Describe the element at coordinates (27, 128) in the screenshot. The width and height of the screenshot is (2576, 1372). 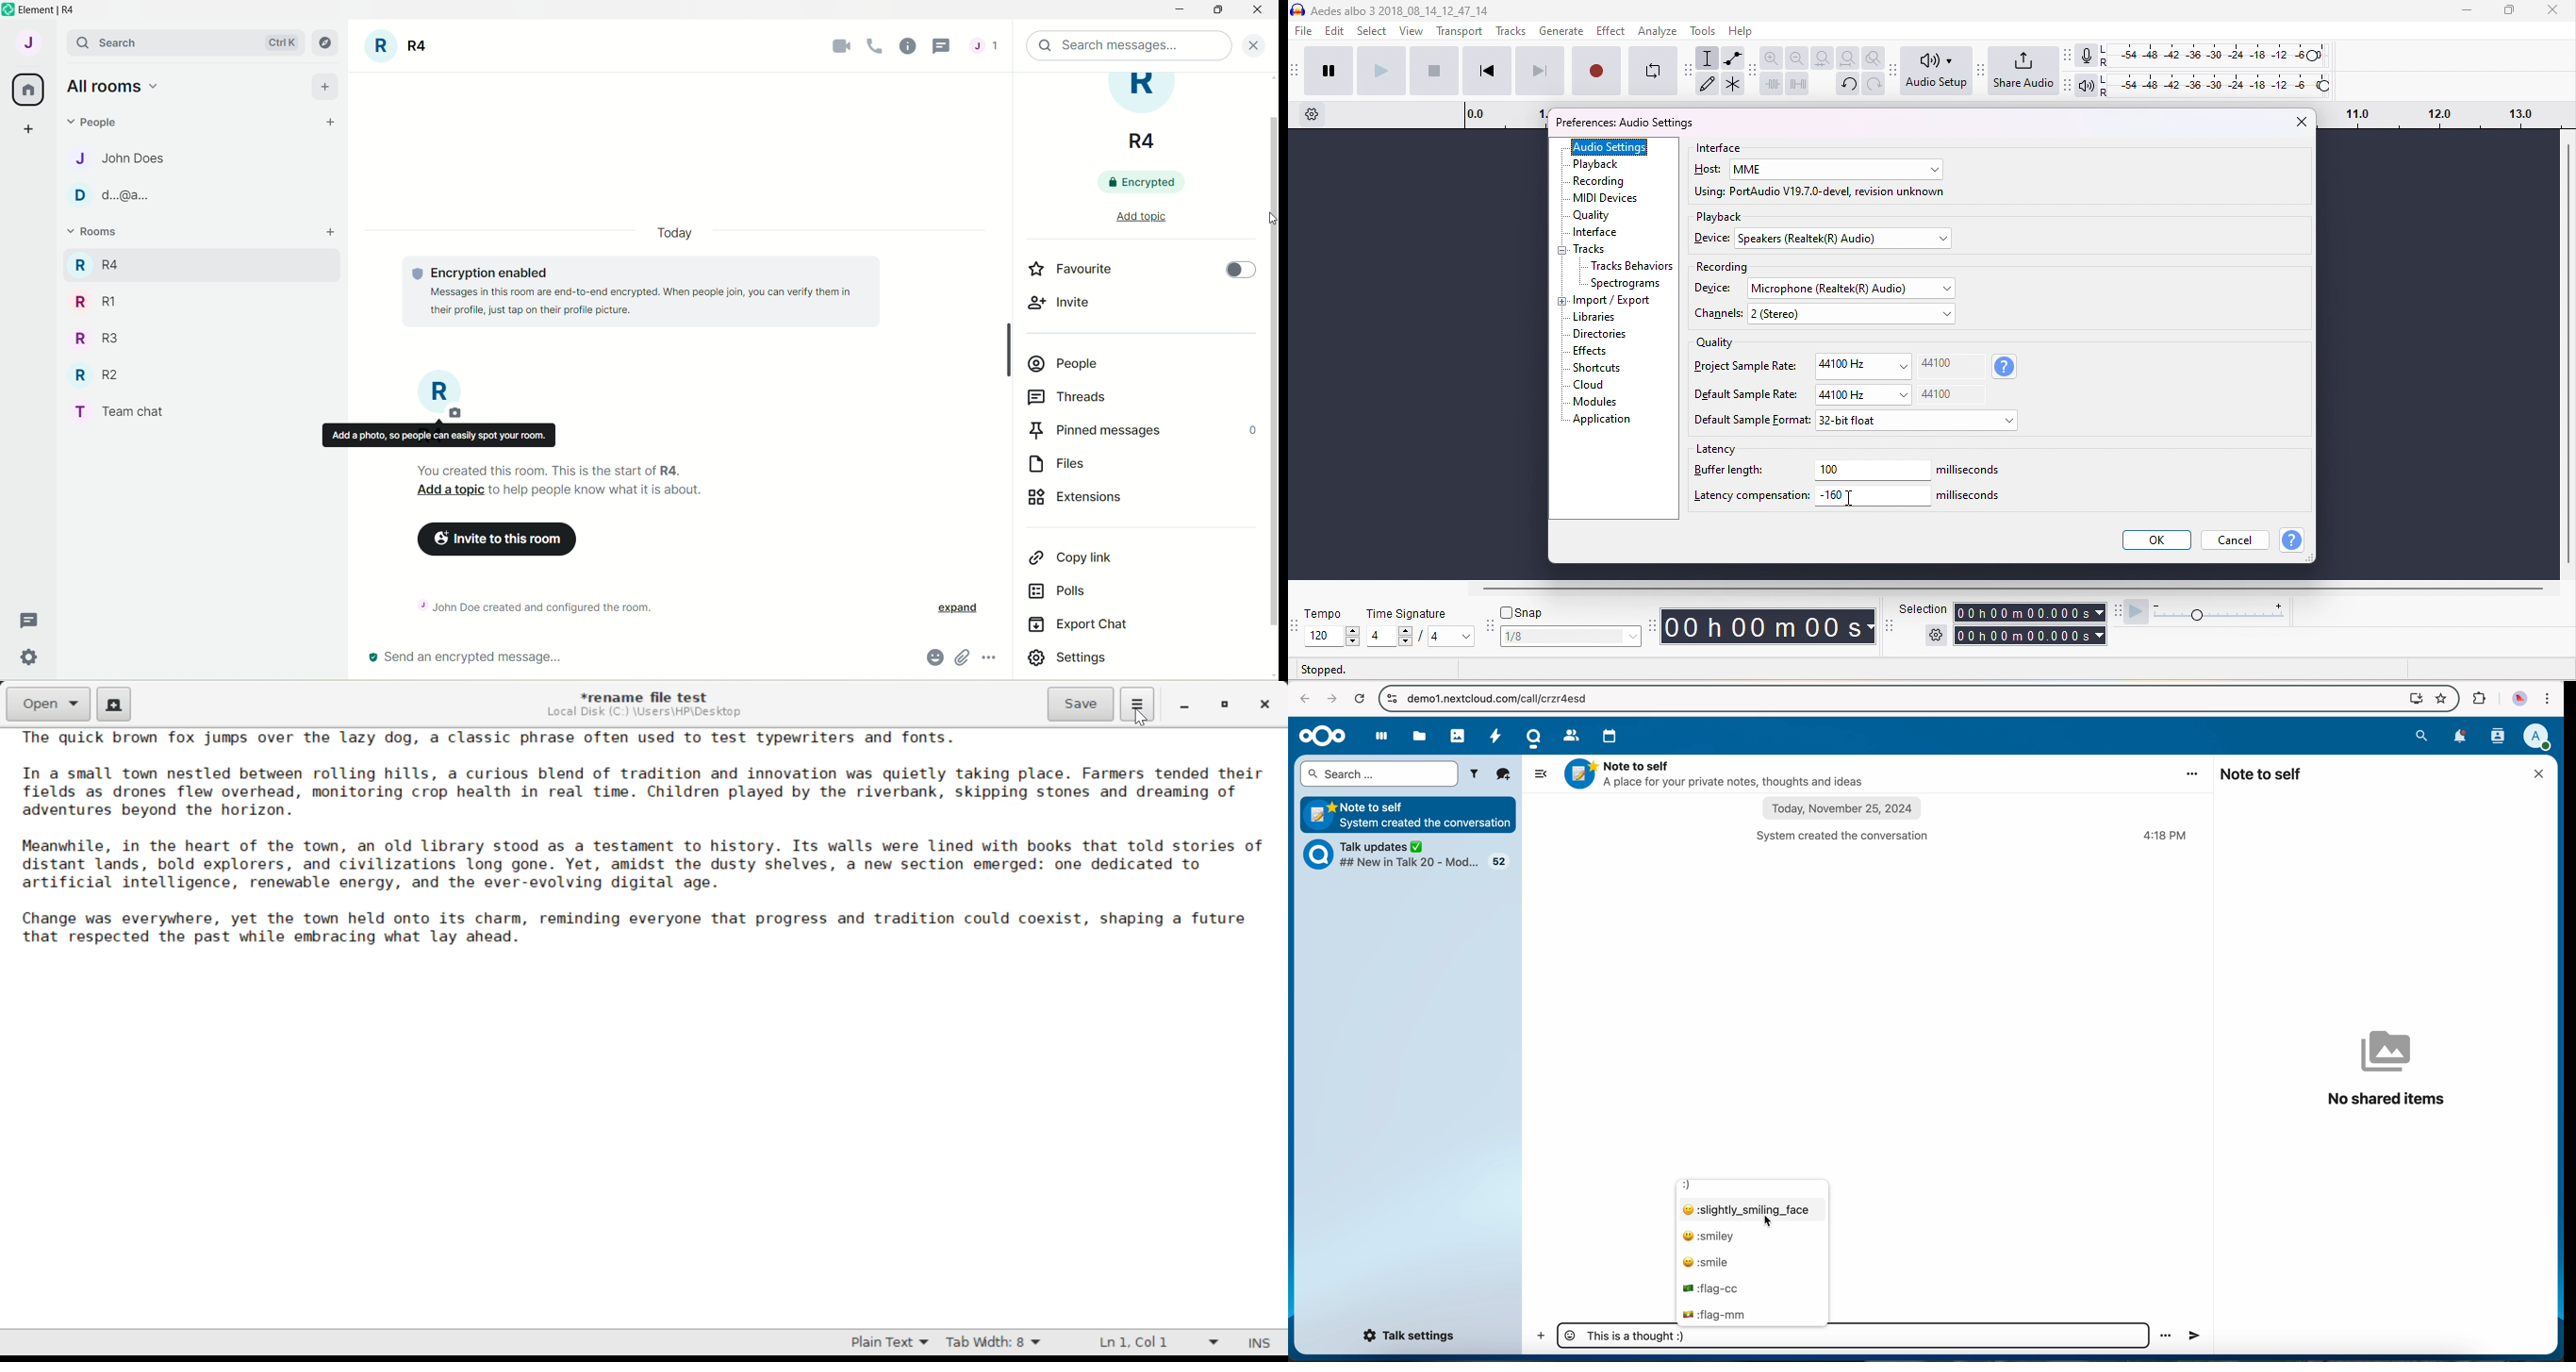
I see `create a space` at that location.